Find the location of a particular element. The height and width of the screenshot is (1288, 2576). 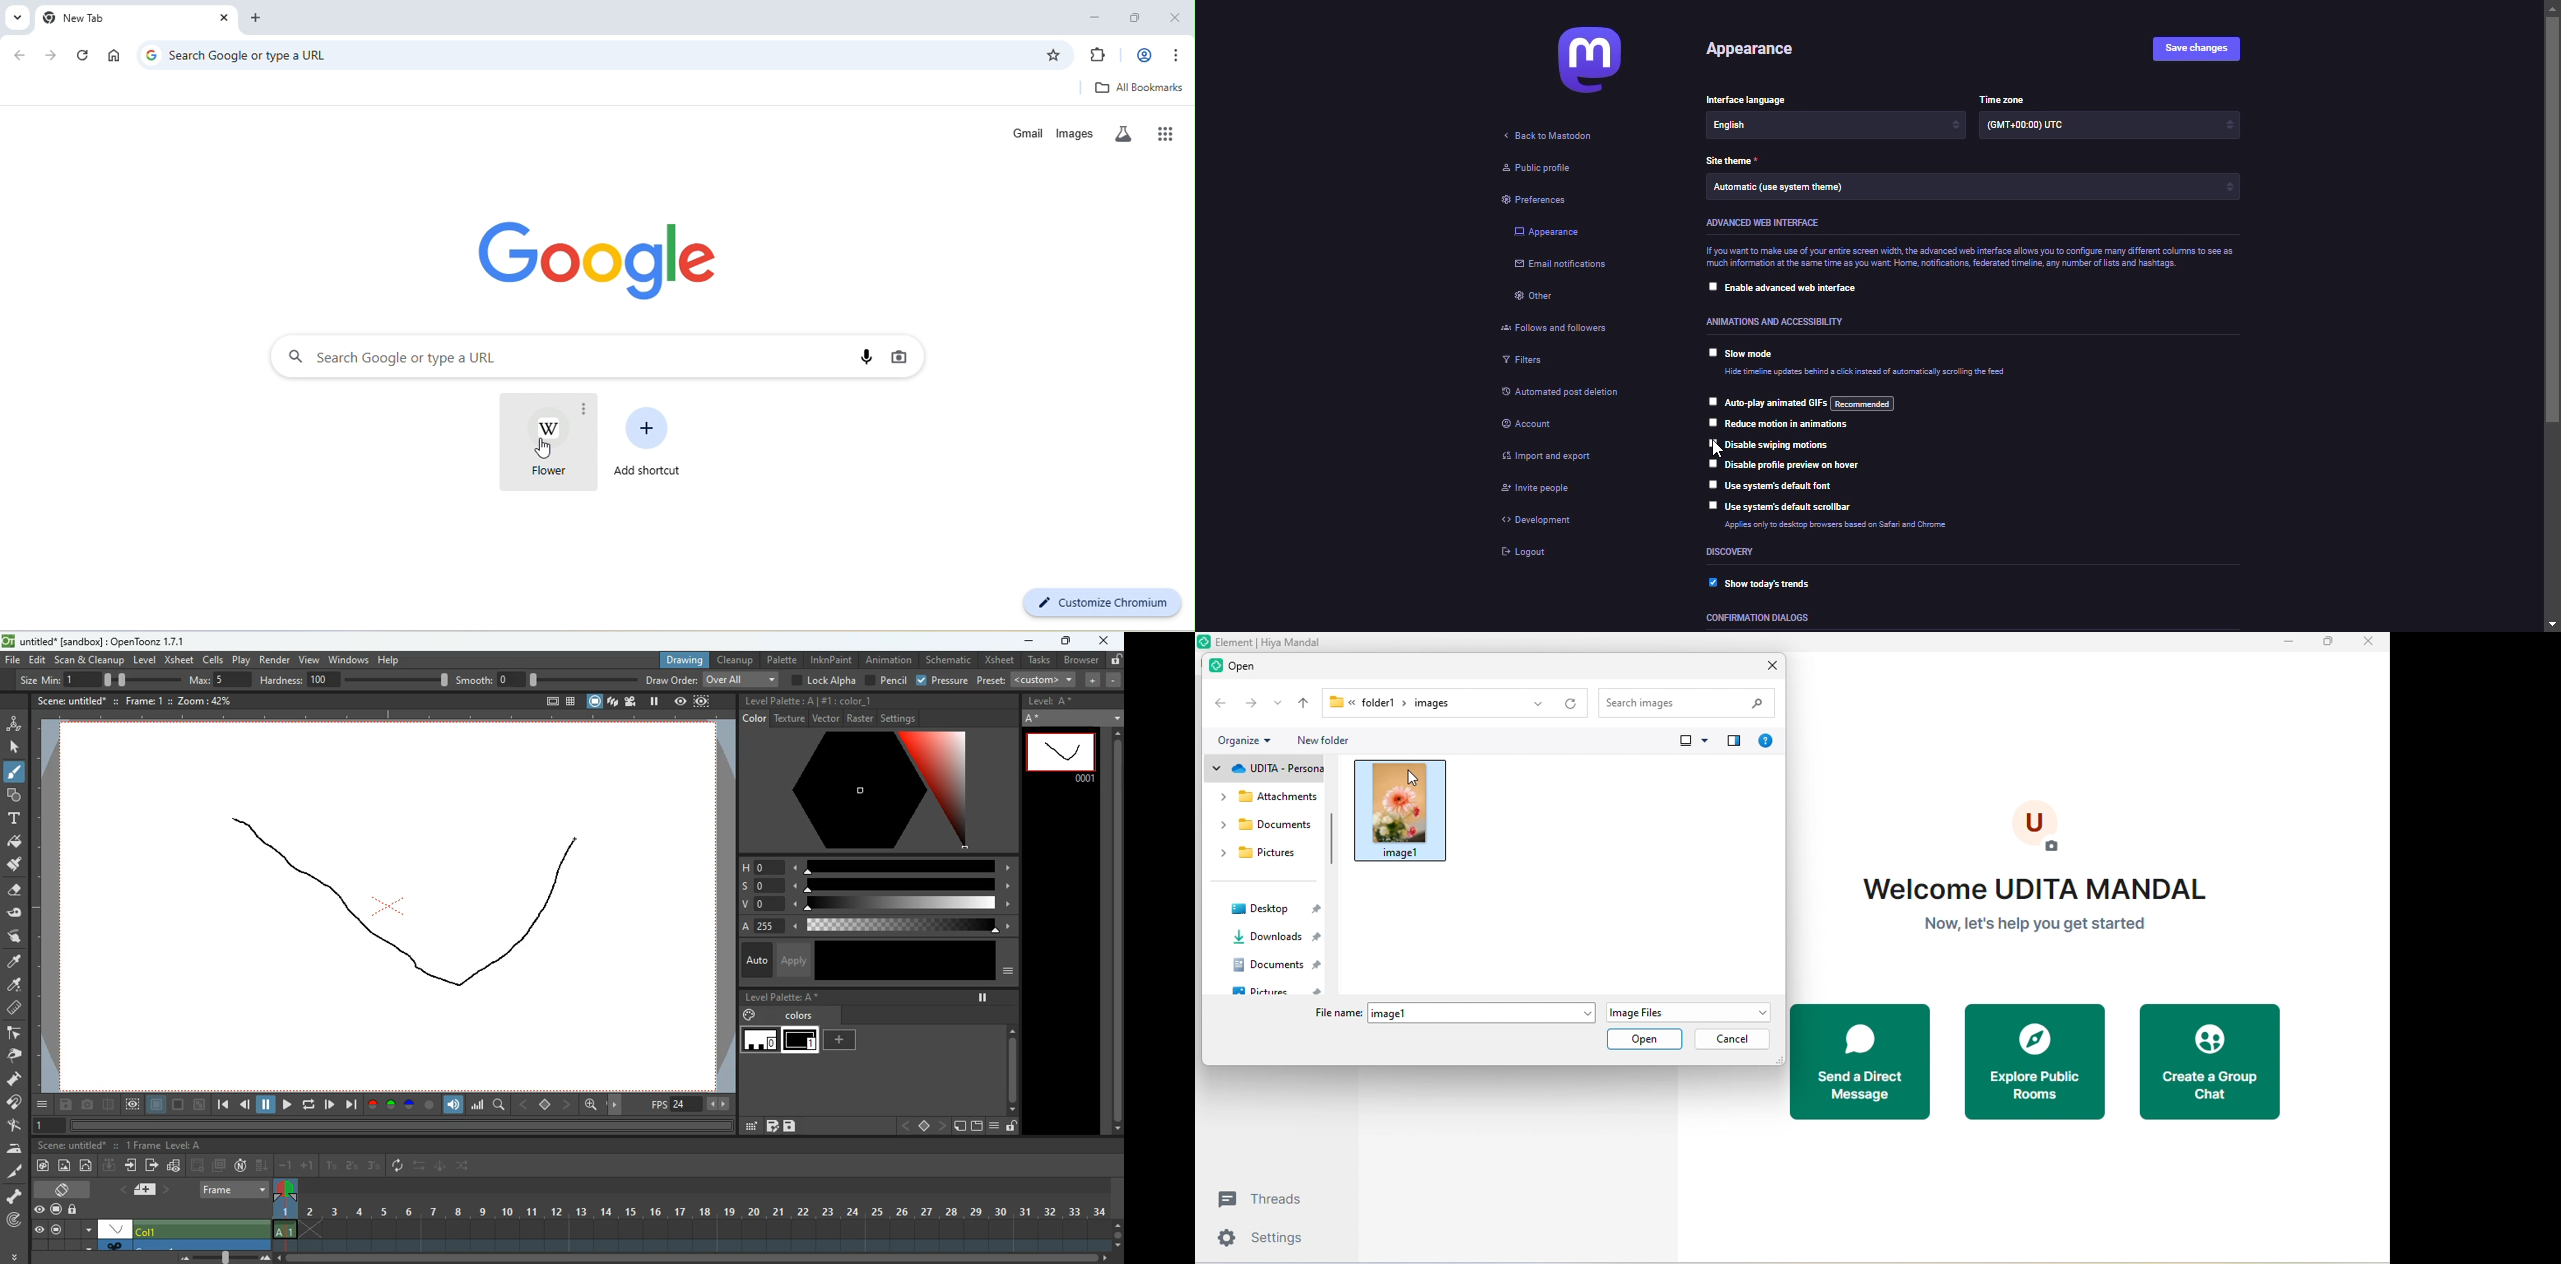

slow mode is located at coordinates (1758, 354).